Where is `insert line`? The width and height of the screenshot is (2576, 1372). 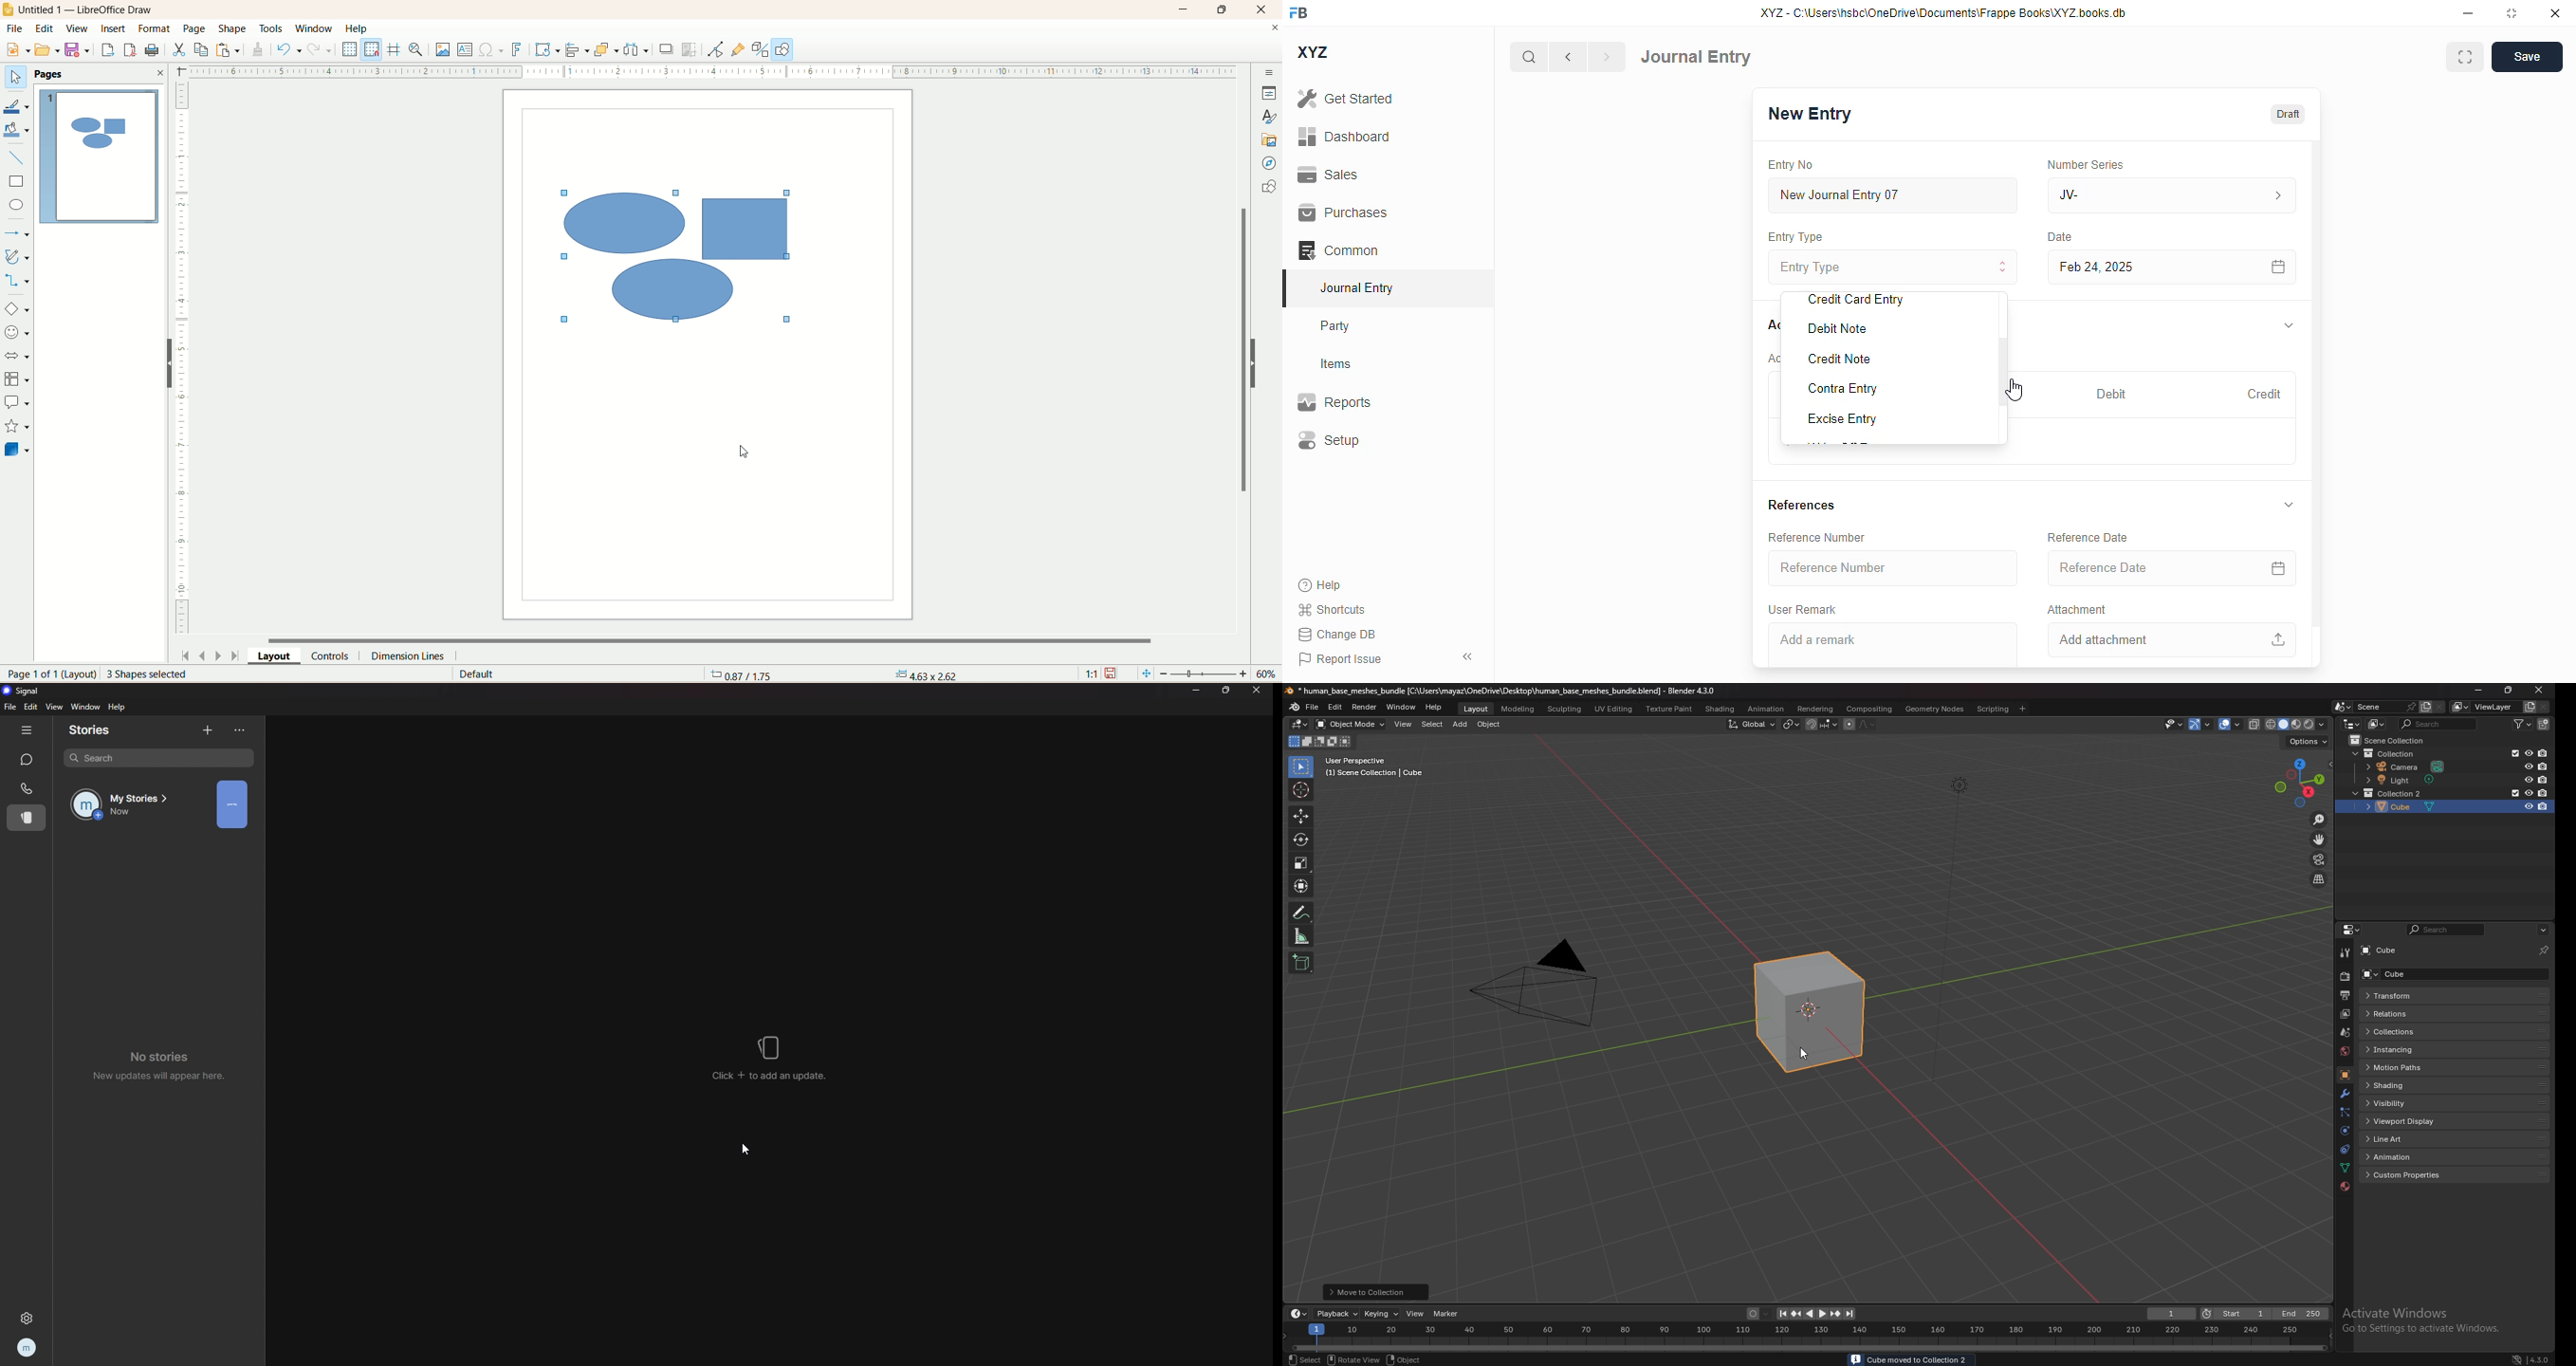
insert line is located at coordinates (17, 160).